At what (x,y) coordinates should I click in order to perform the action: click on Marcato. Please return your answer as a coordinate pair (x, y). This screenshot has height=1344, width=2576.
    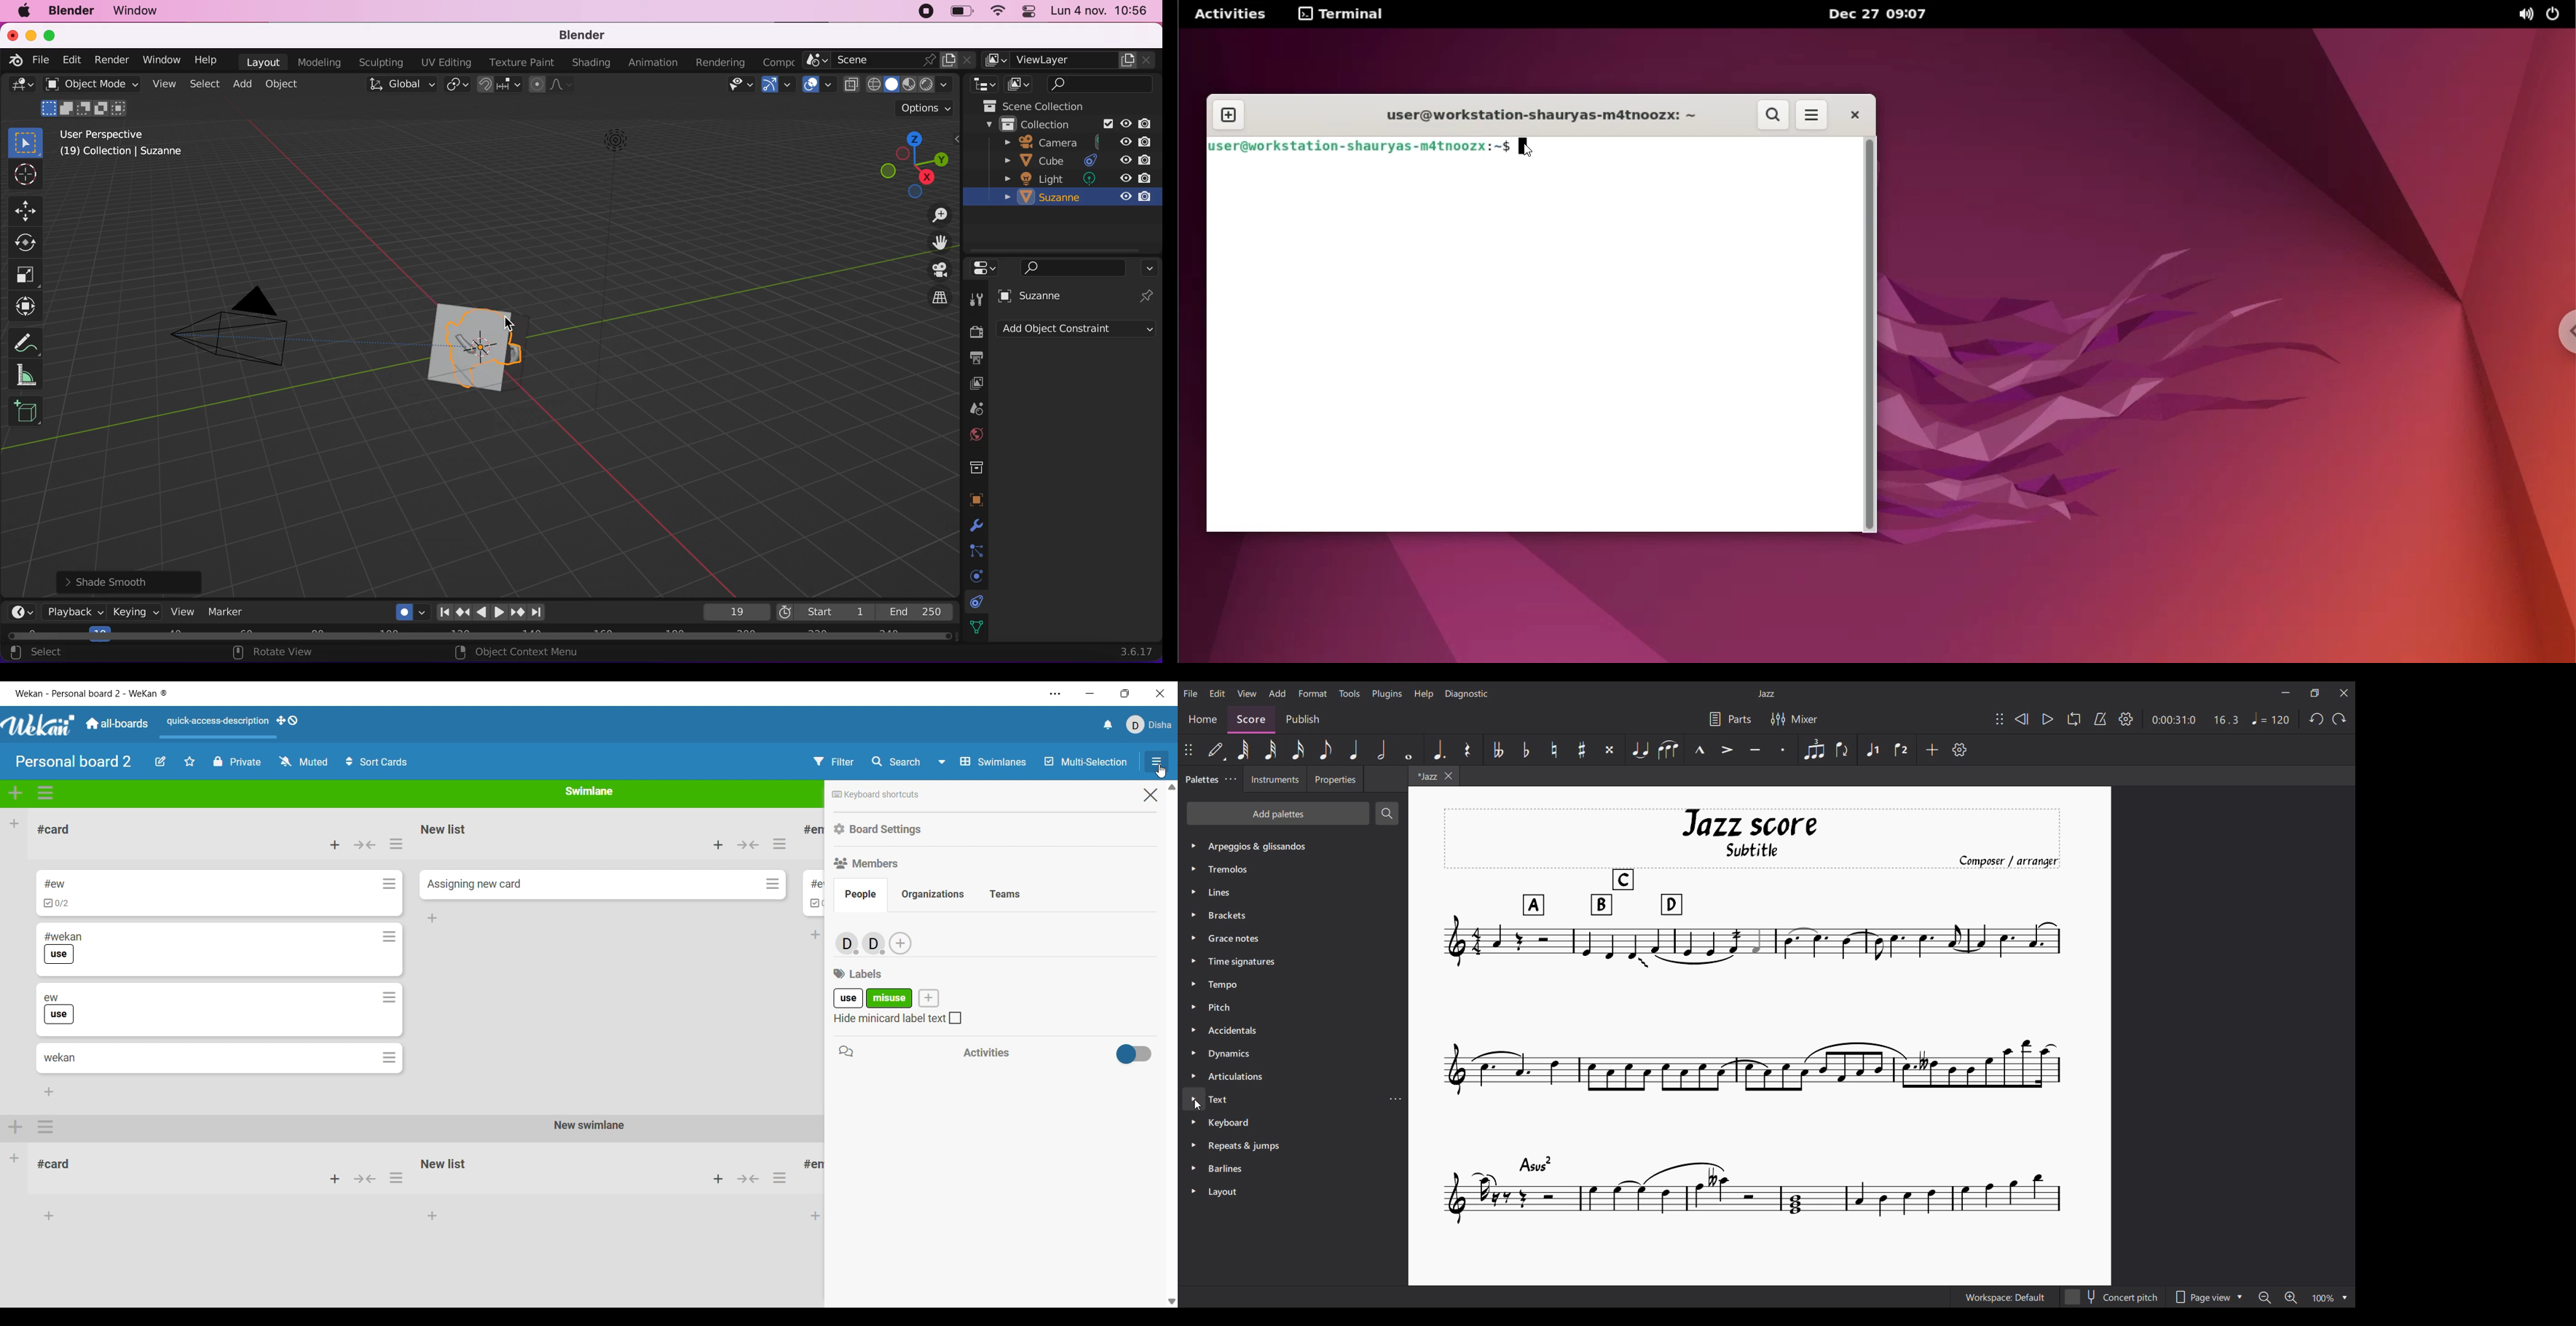
    Looking at the image, I should click on (1701, 749).